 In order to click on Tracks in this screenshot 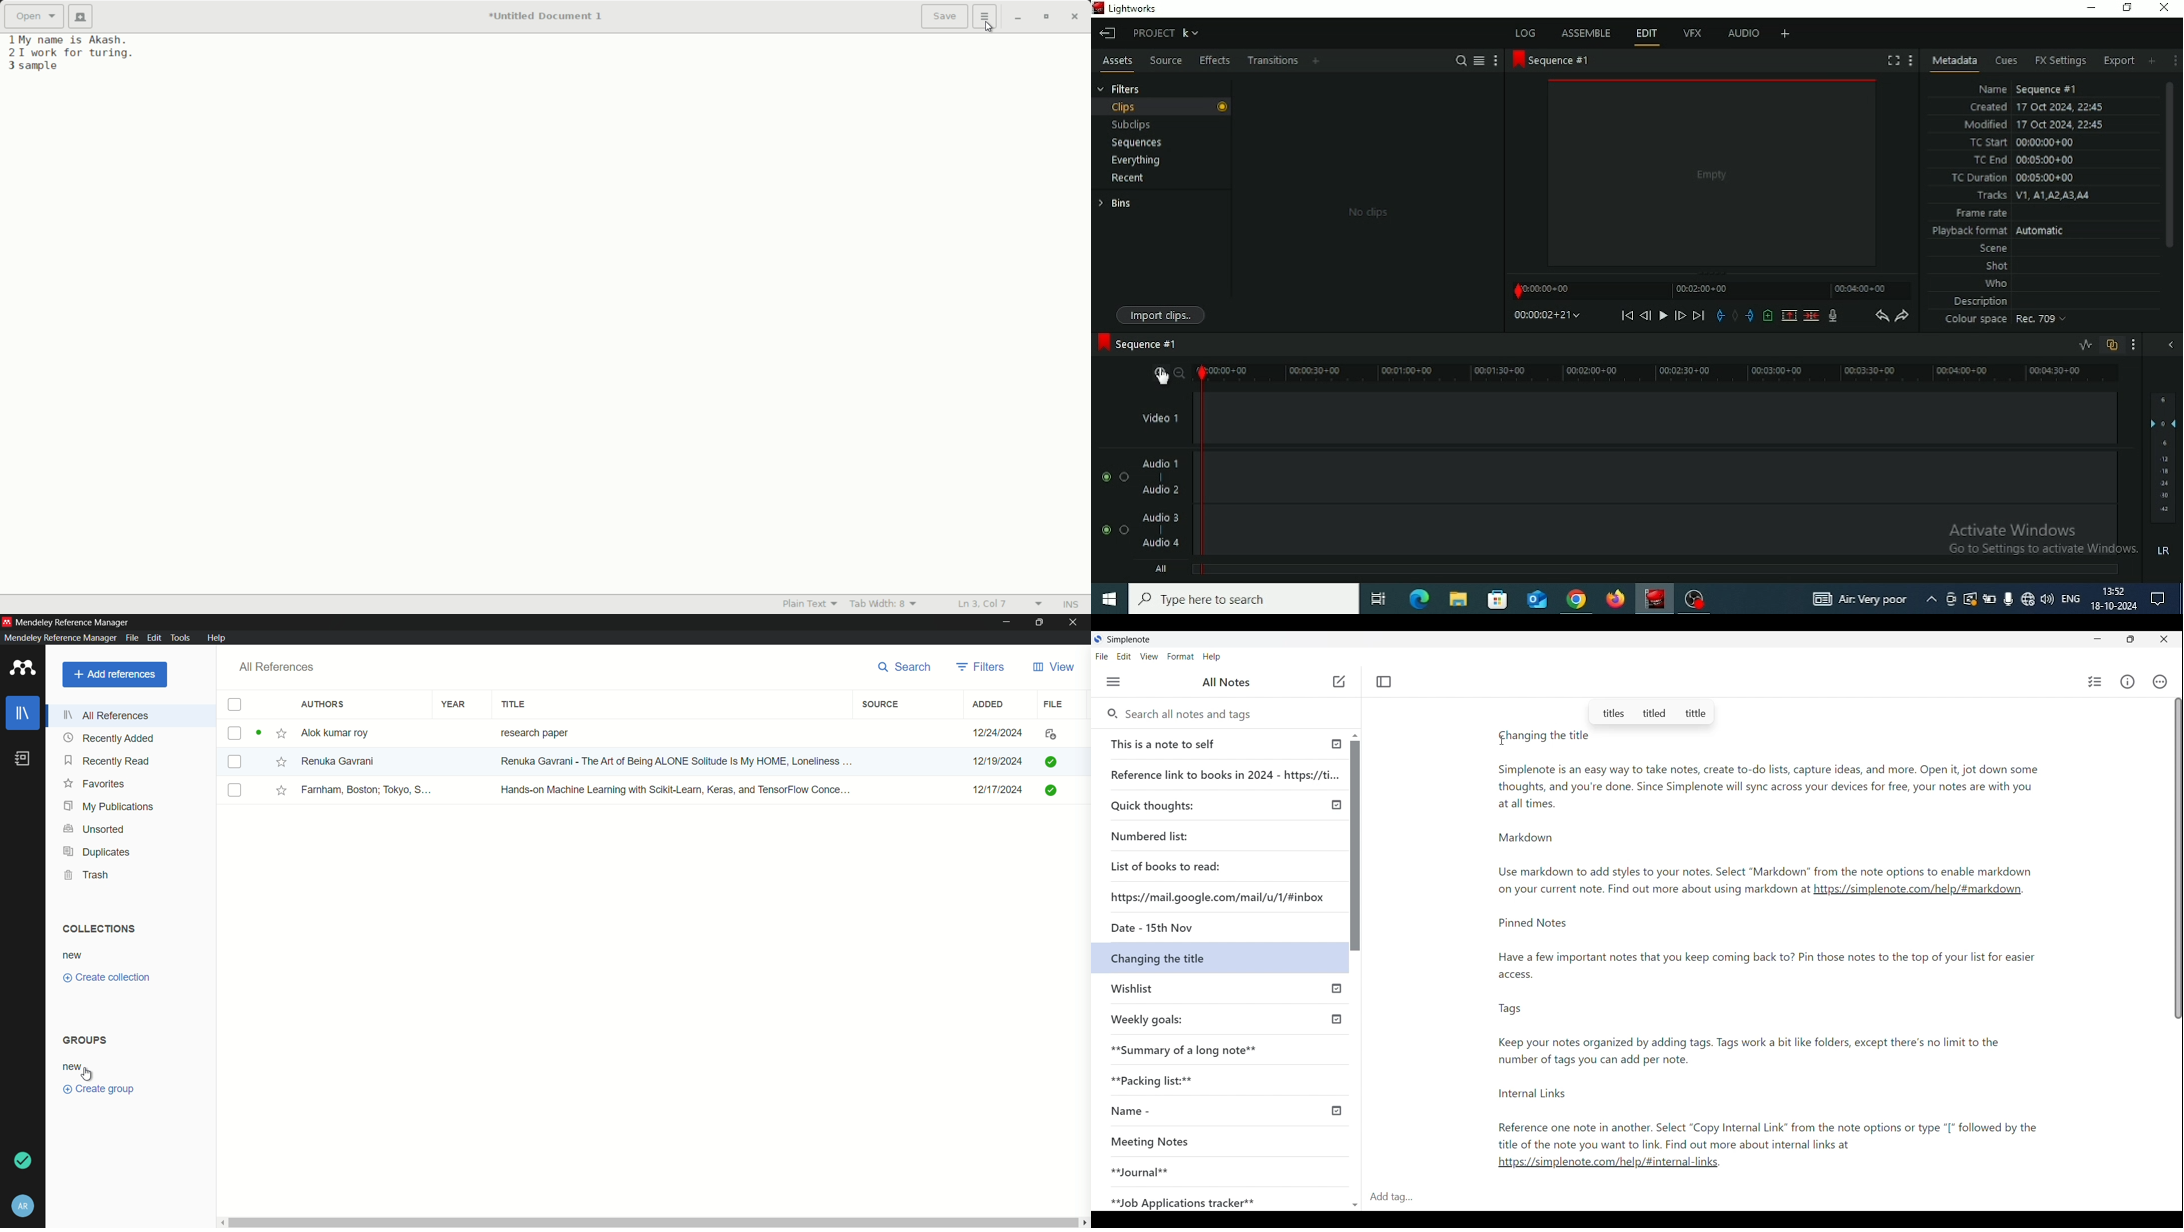, I will do `click(2032, 196)`.